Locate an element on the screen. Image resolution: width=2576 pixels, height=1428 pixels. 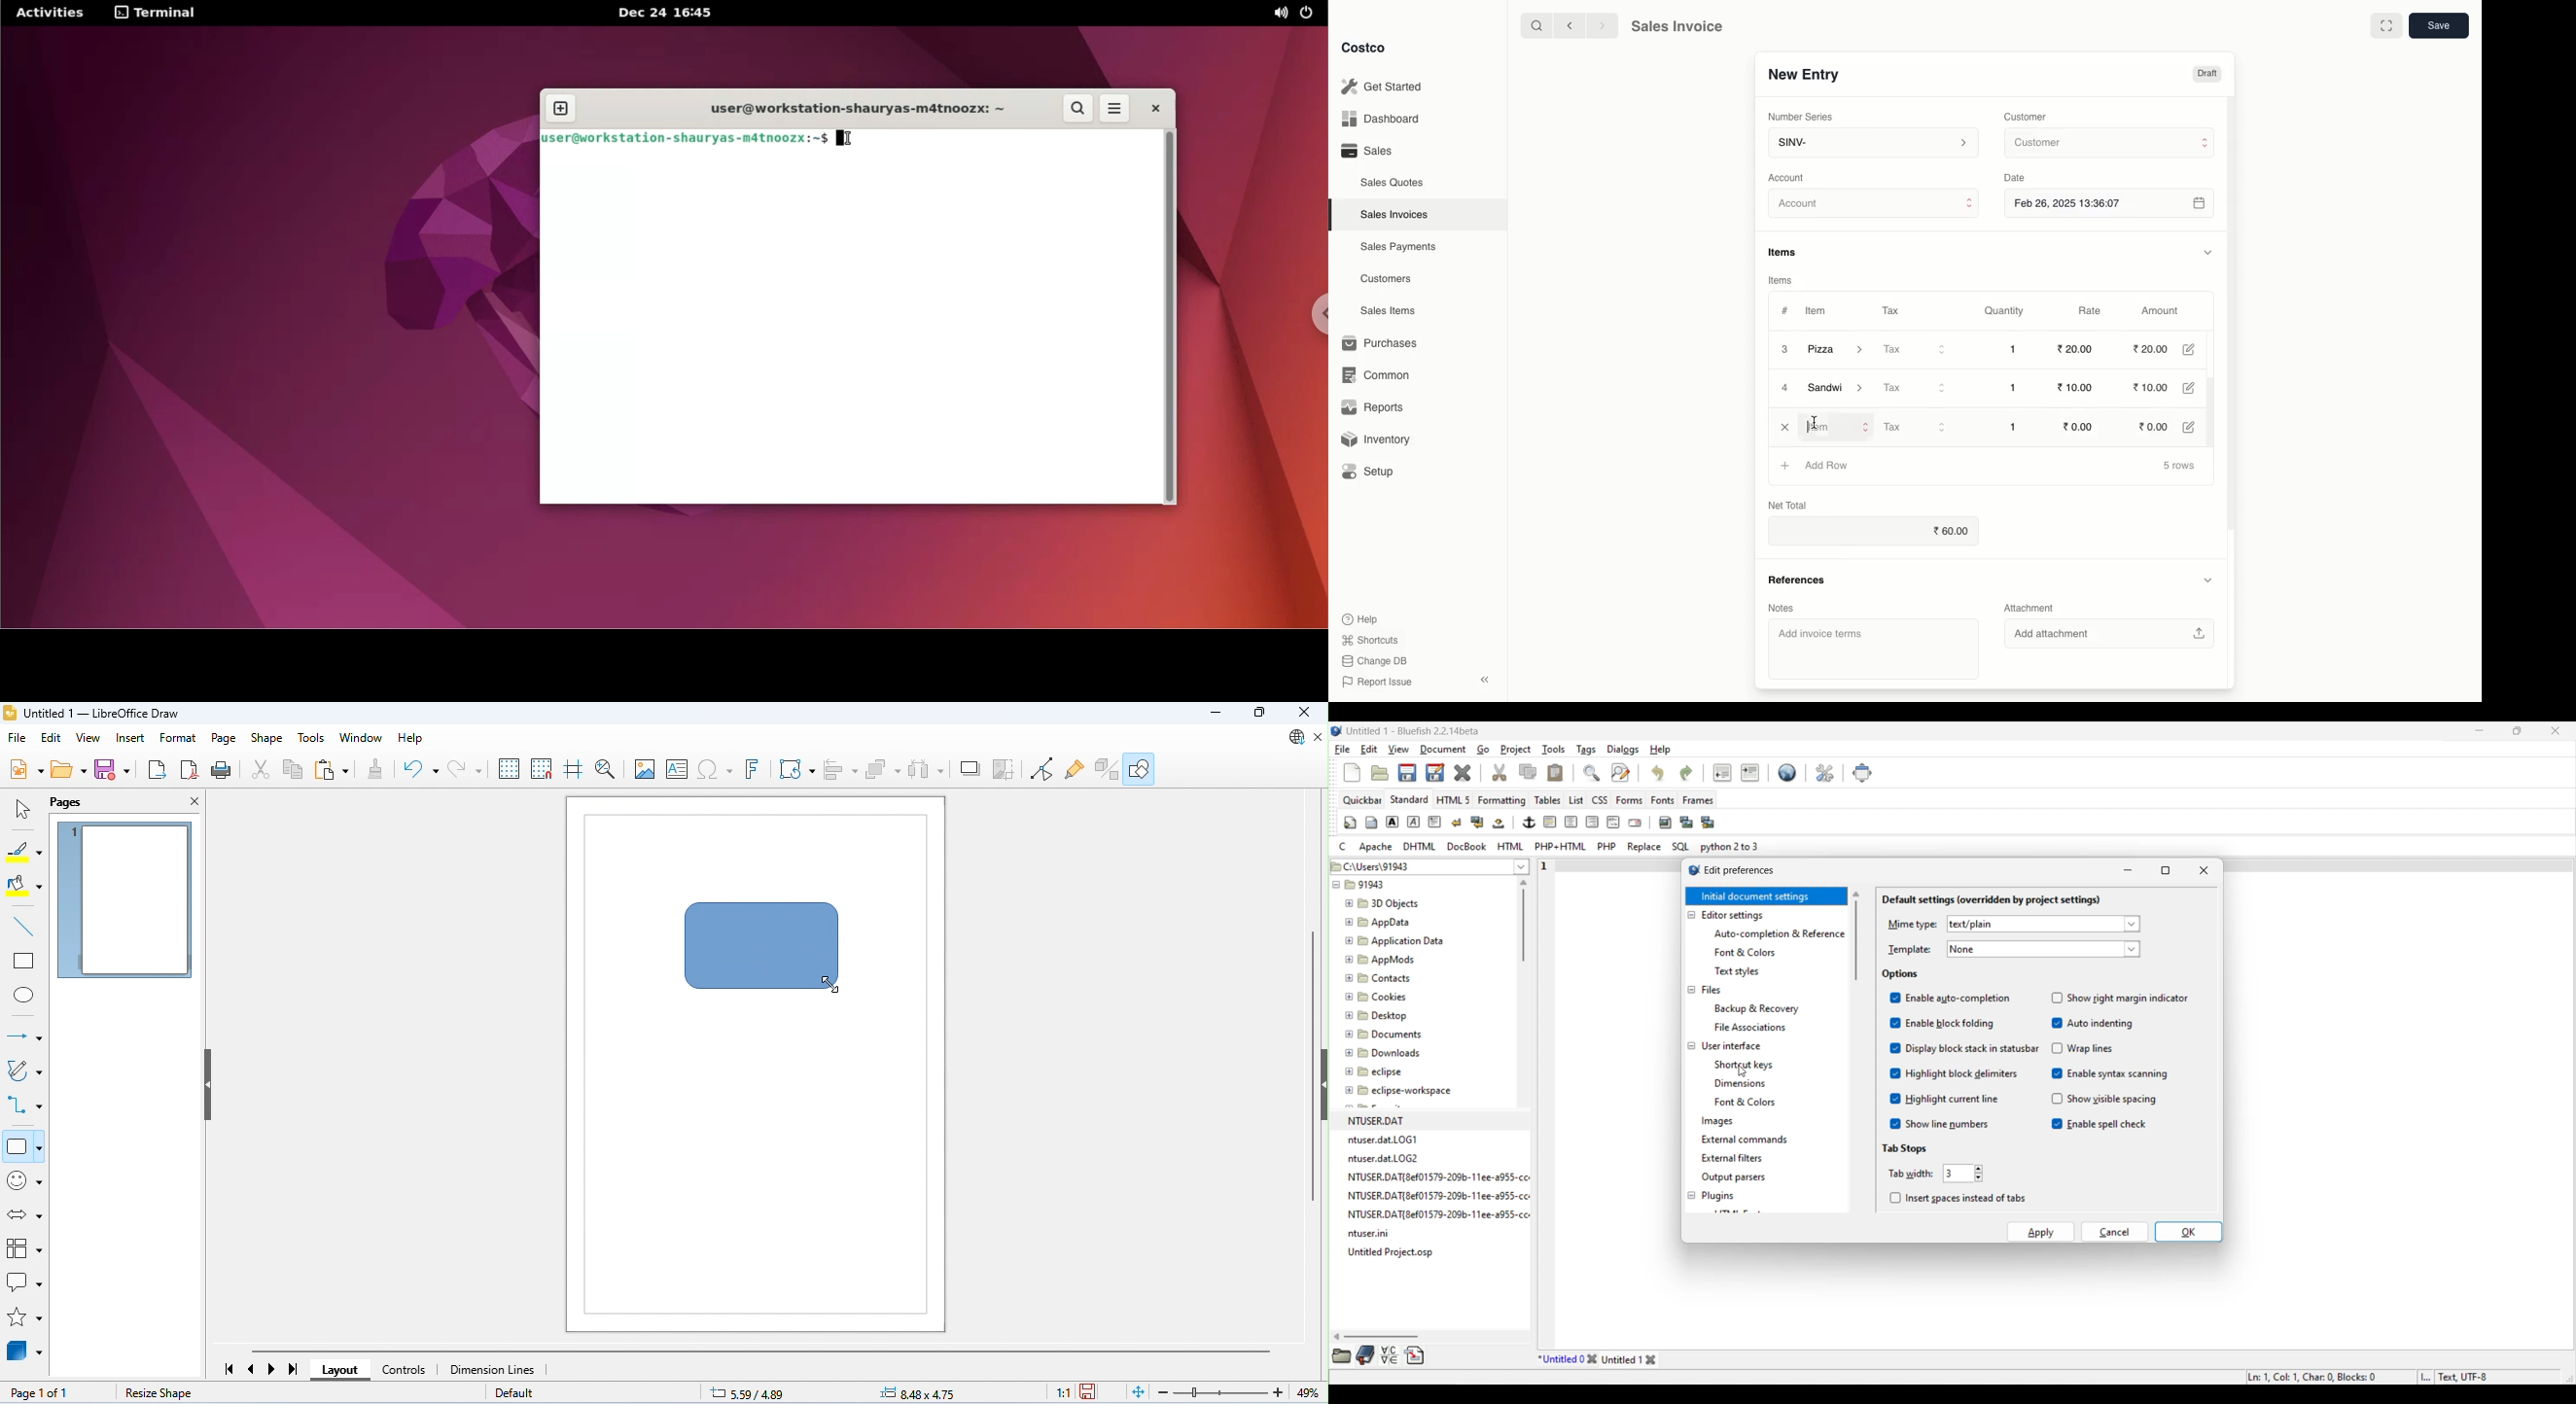
Desktop is located at coordinates (1384, 1013).